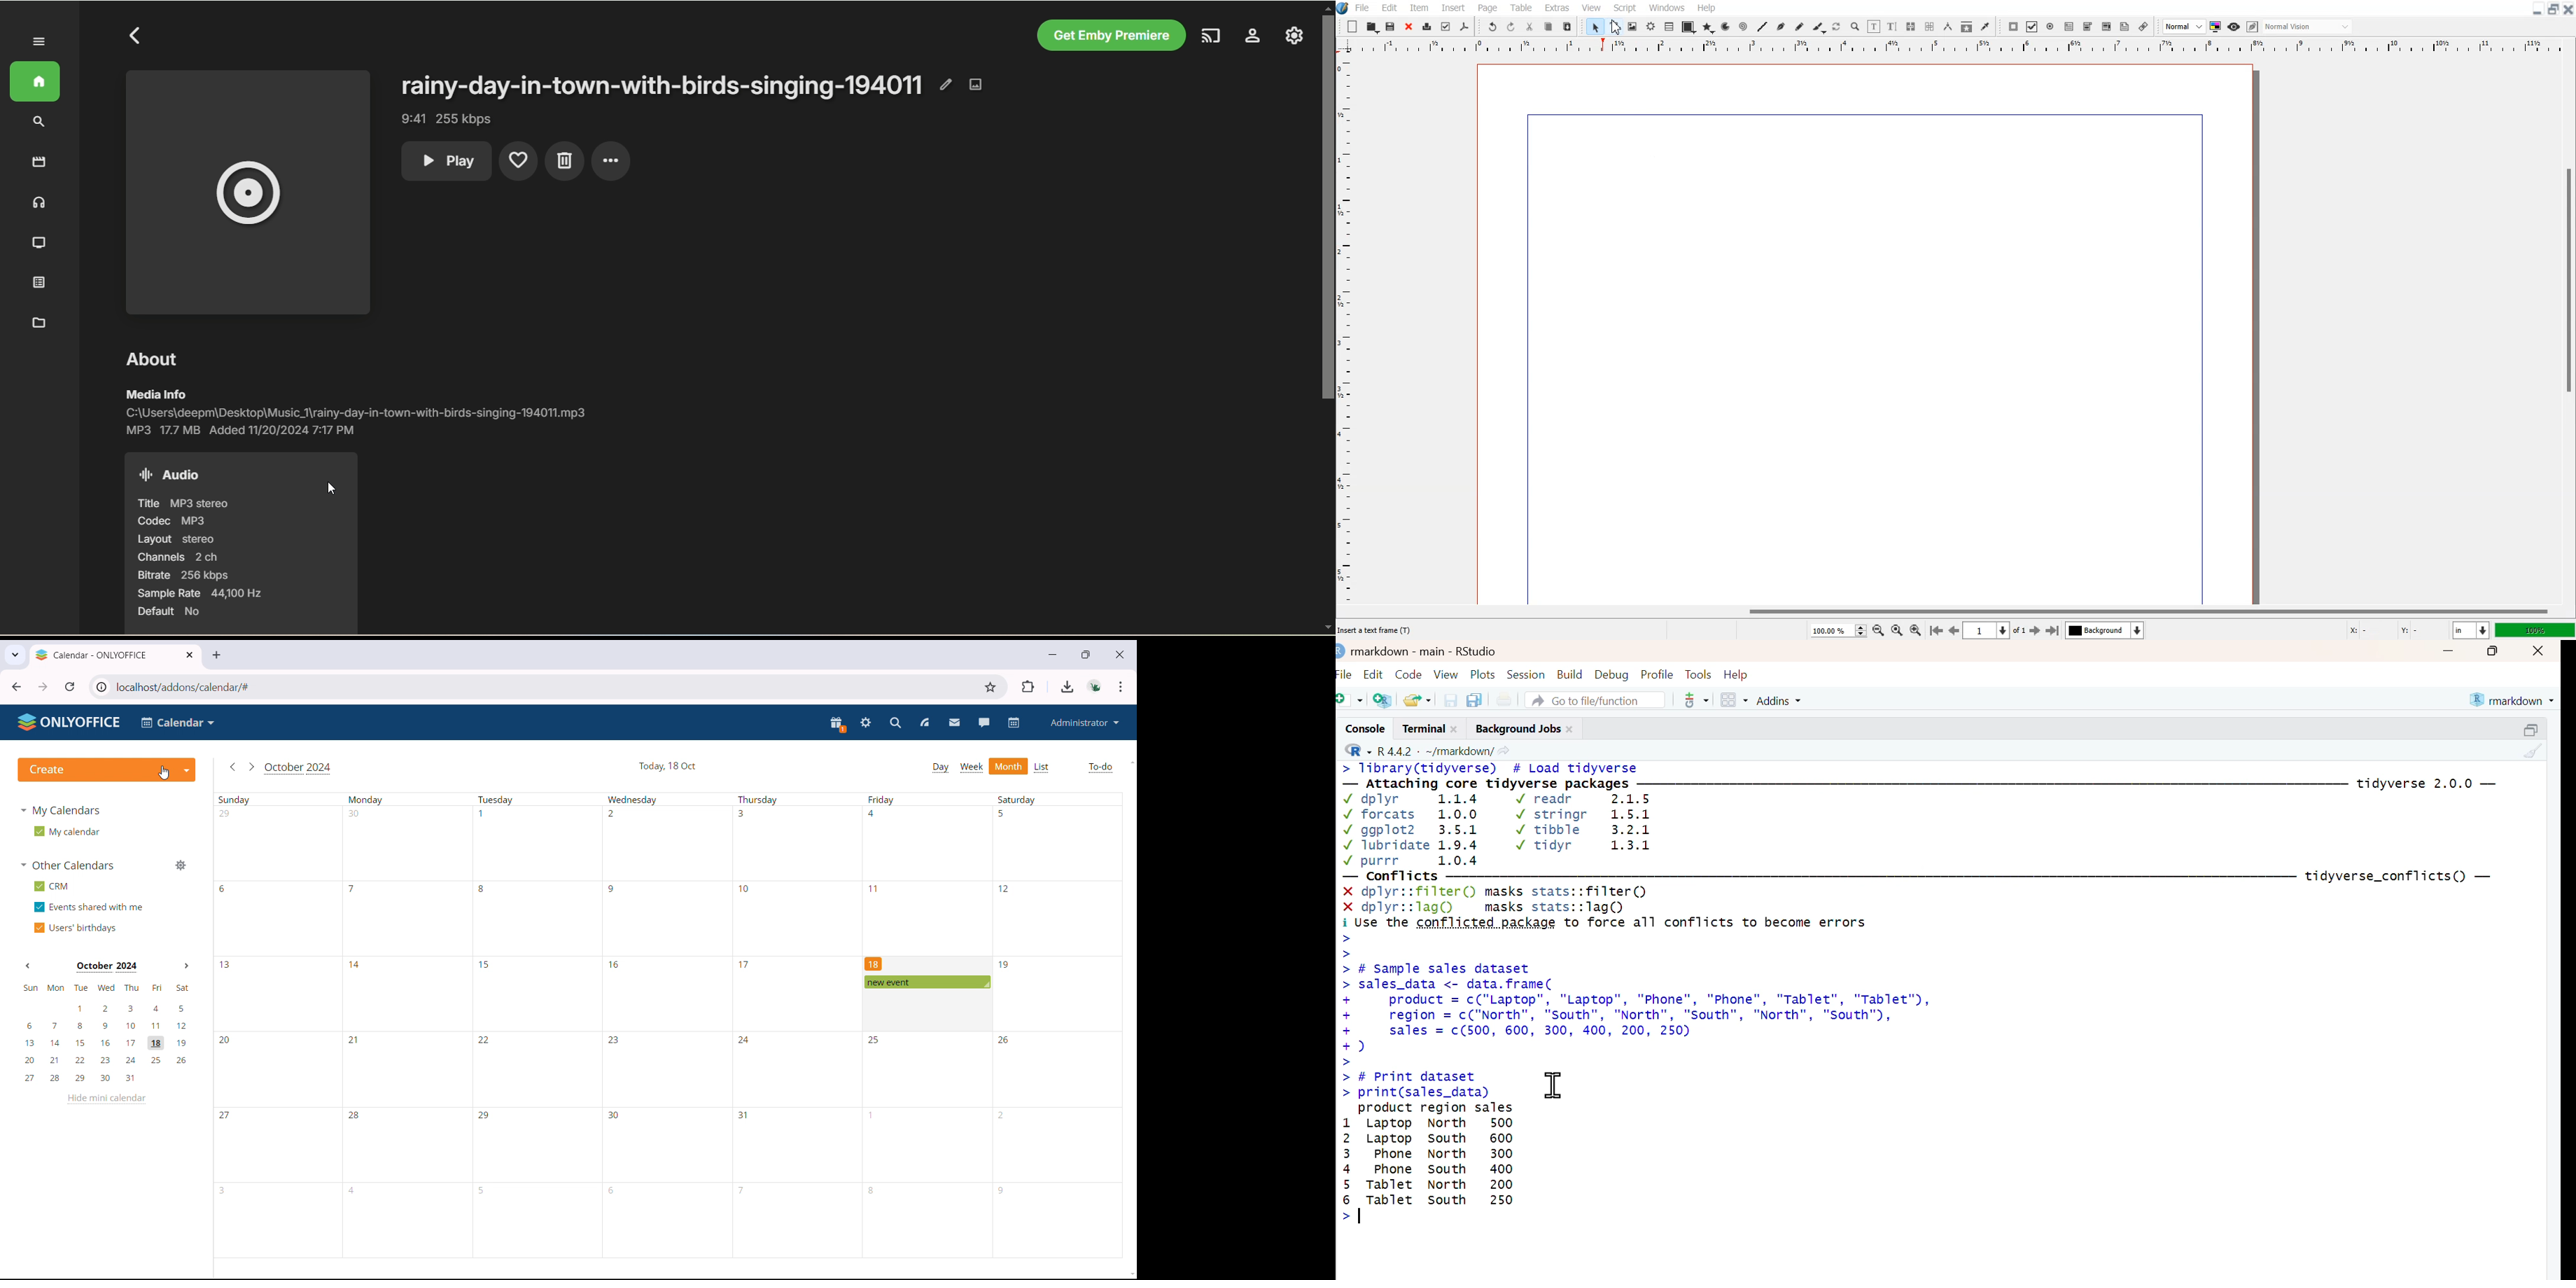 This screenshot has height=1288, width=2576. What do you see at coordinates (2185, 27) in the screenshot?
I see `Select Image Preview quality` at bounding box center [2185, 27].